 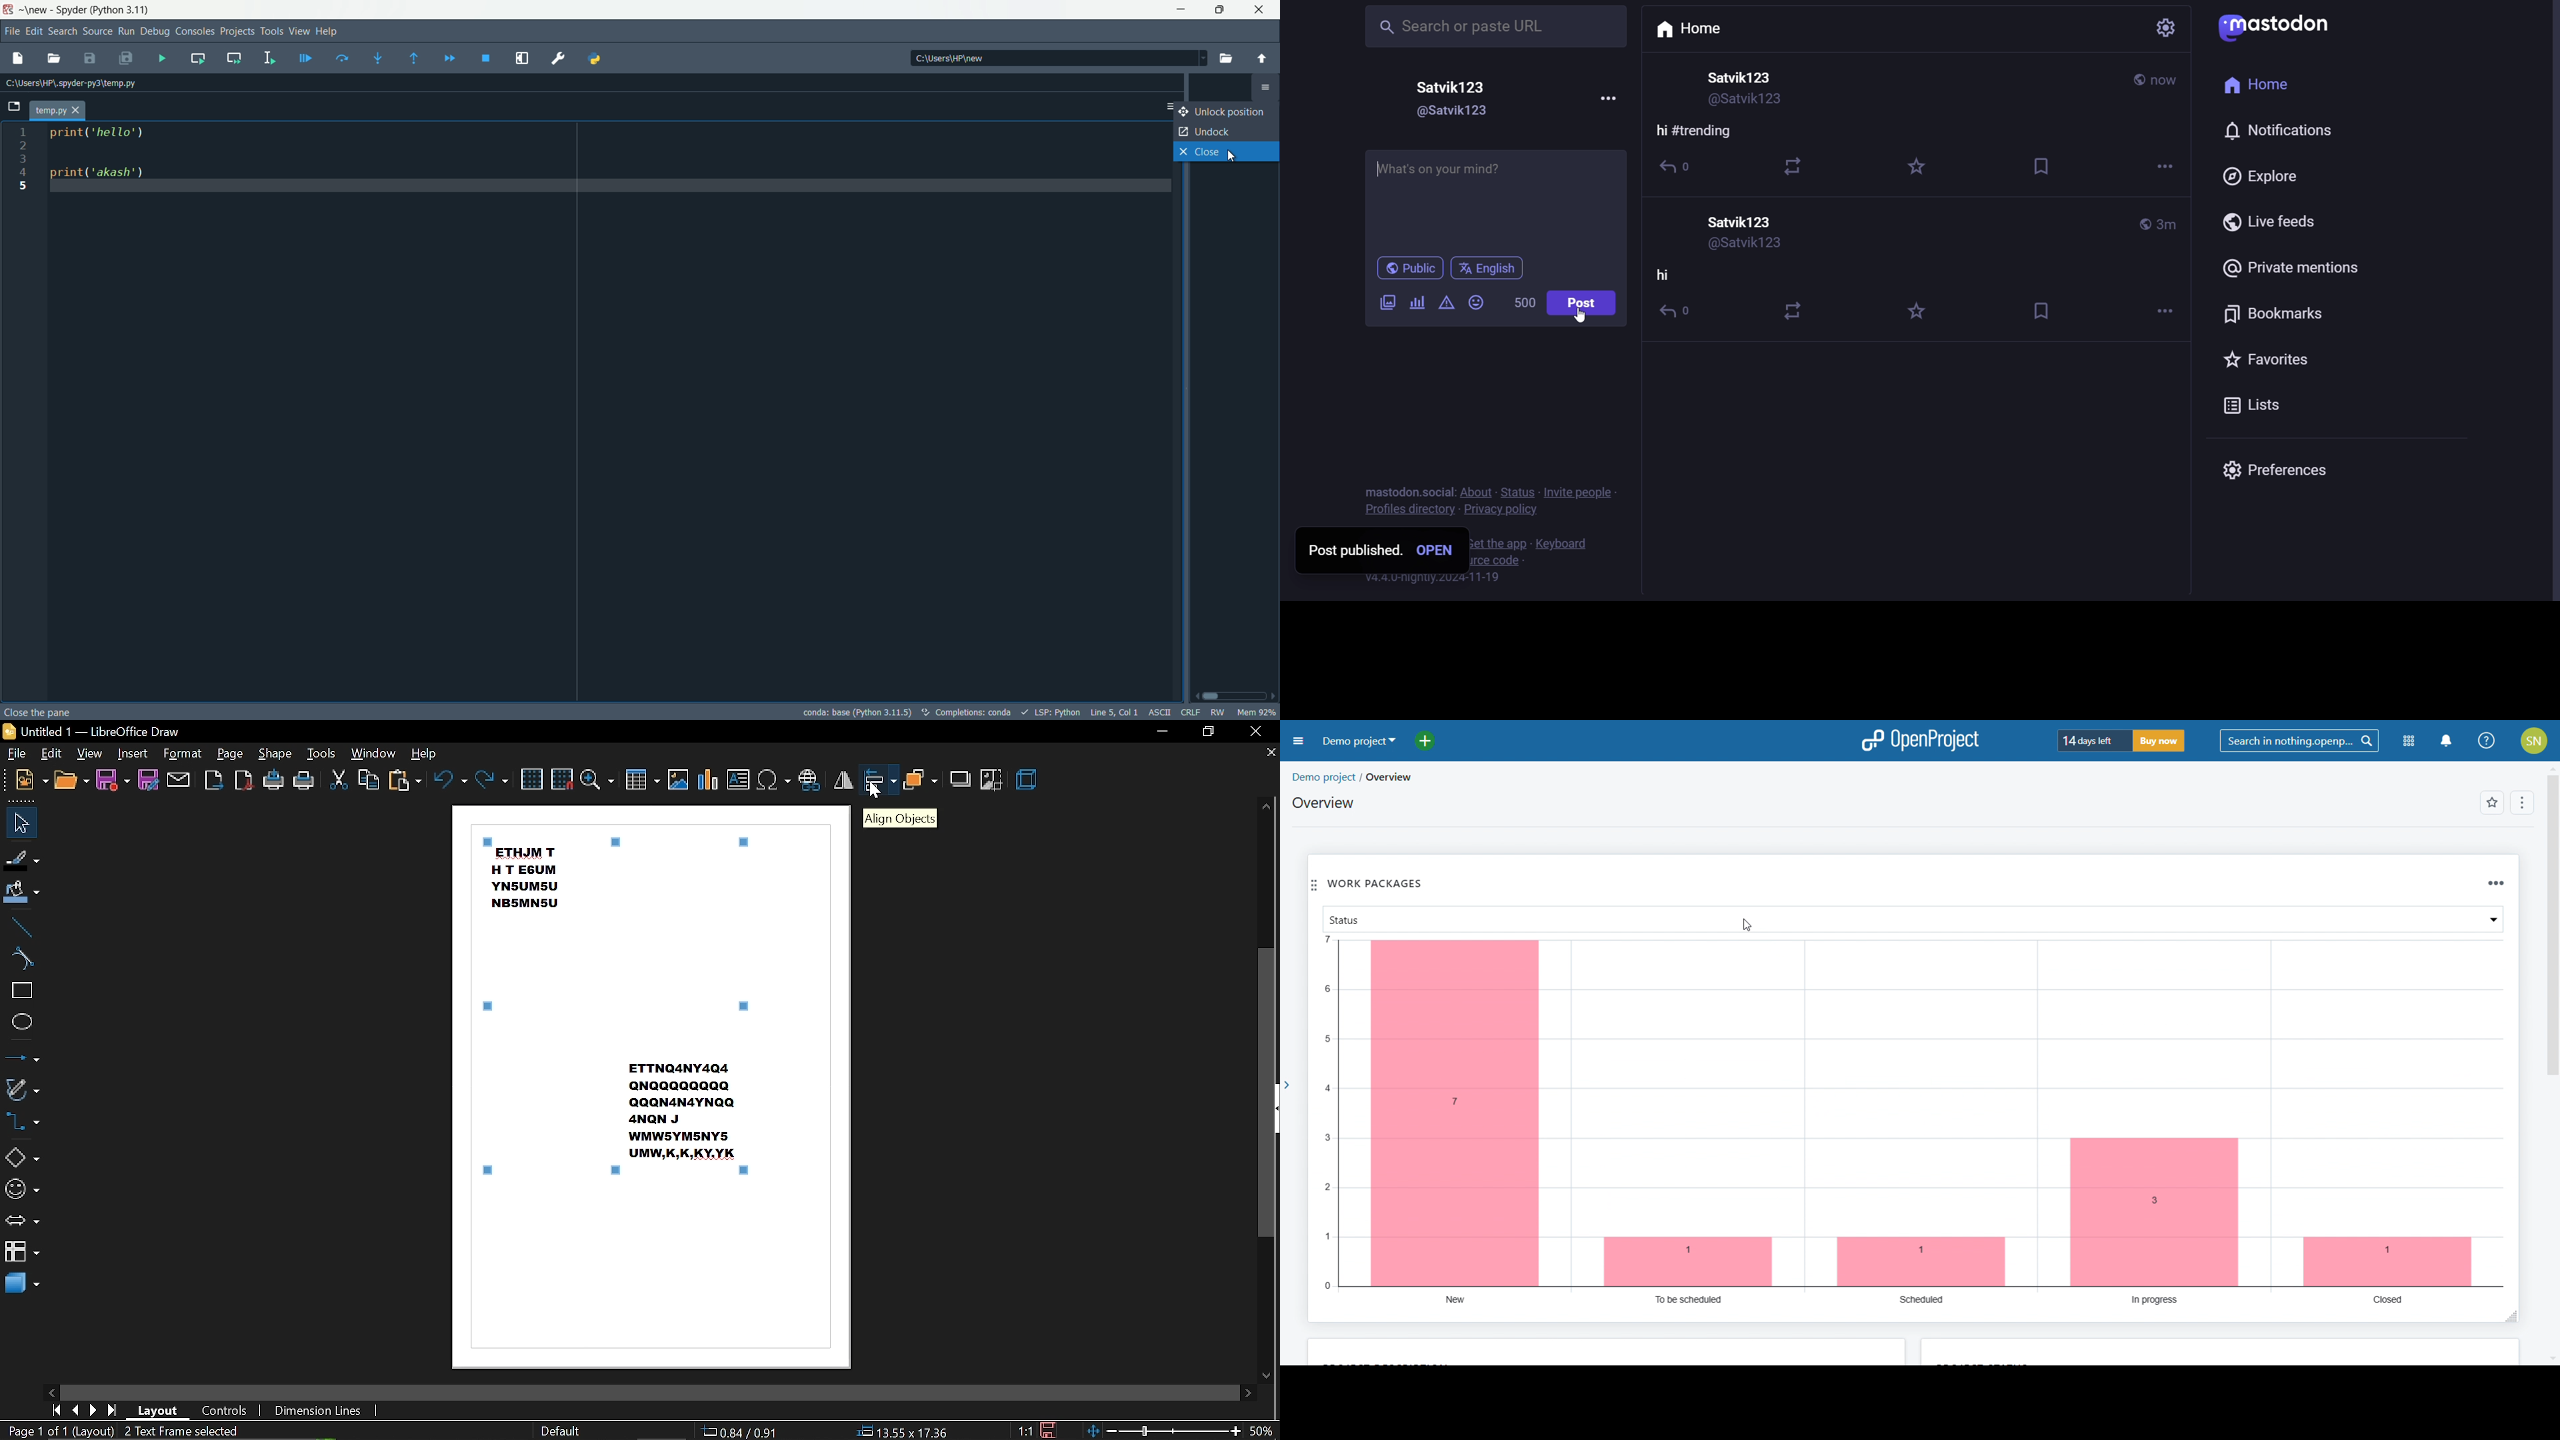 What do you see at coordinates (125, 59) in the screenshot?
I see `save all files` at bounding box center [125, 59].